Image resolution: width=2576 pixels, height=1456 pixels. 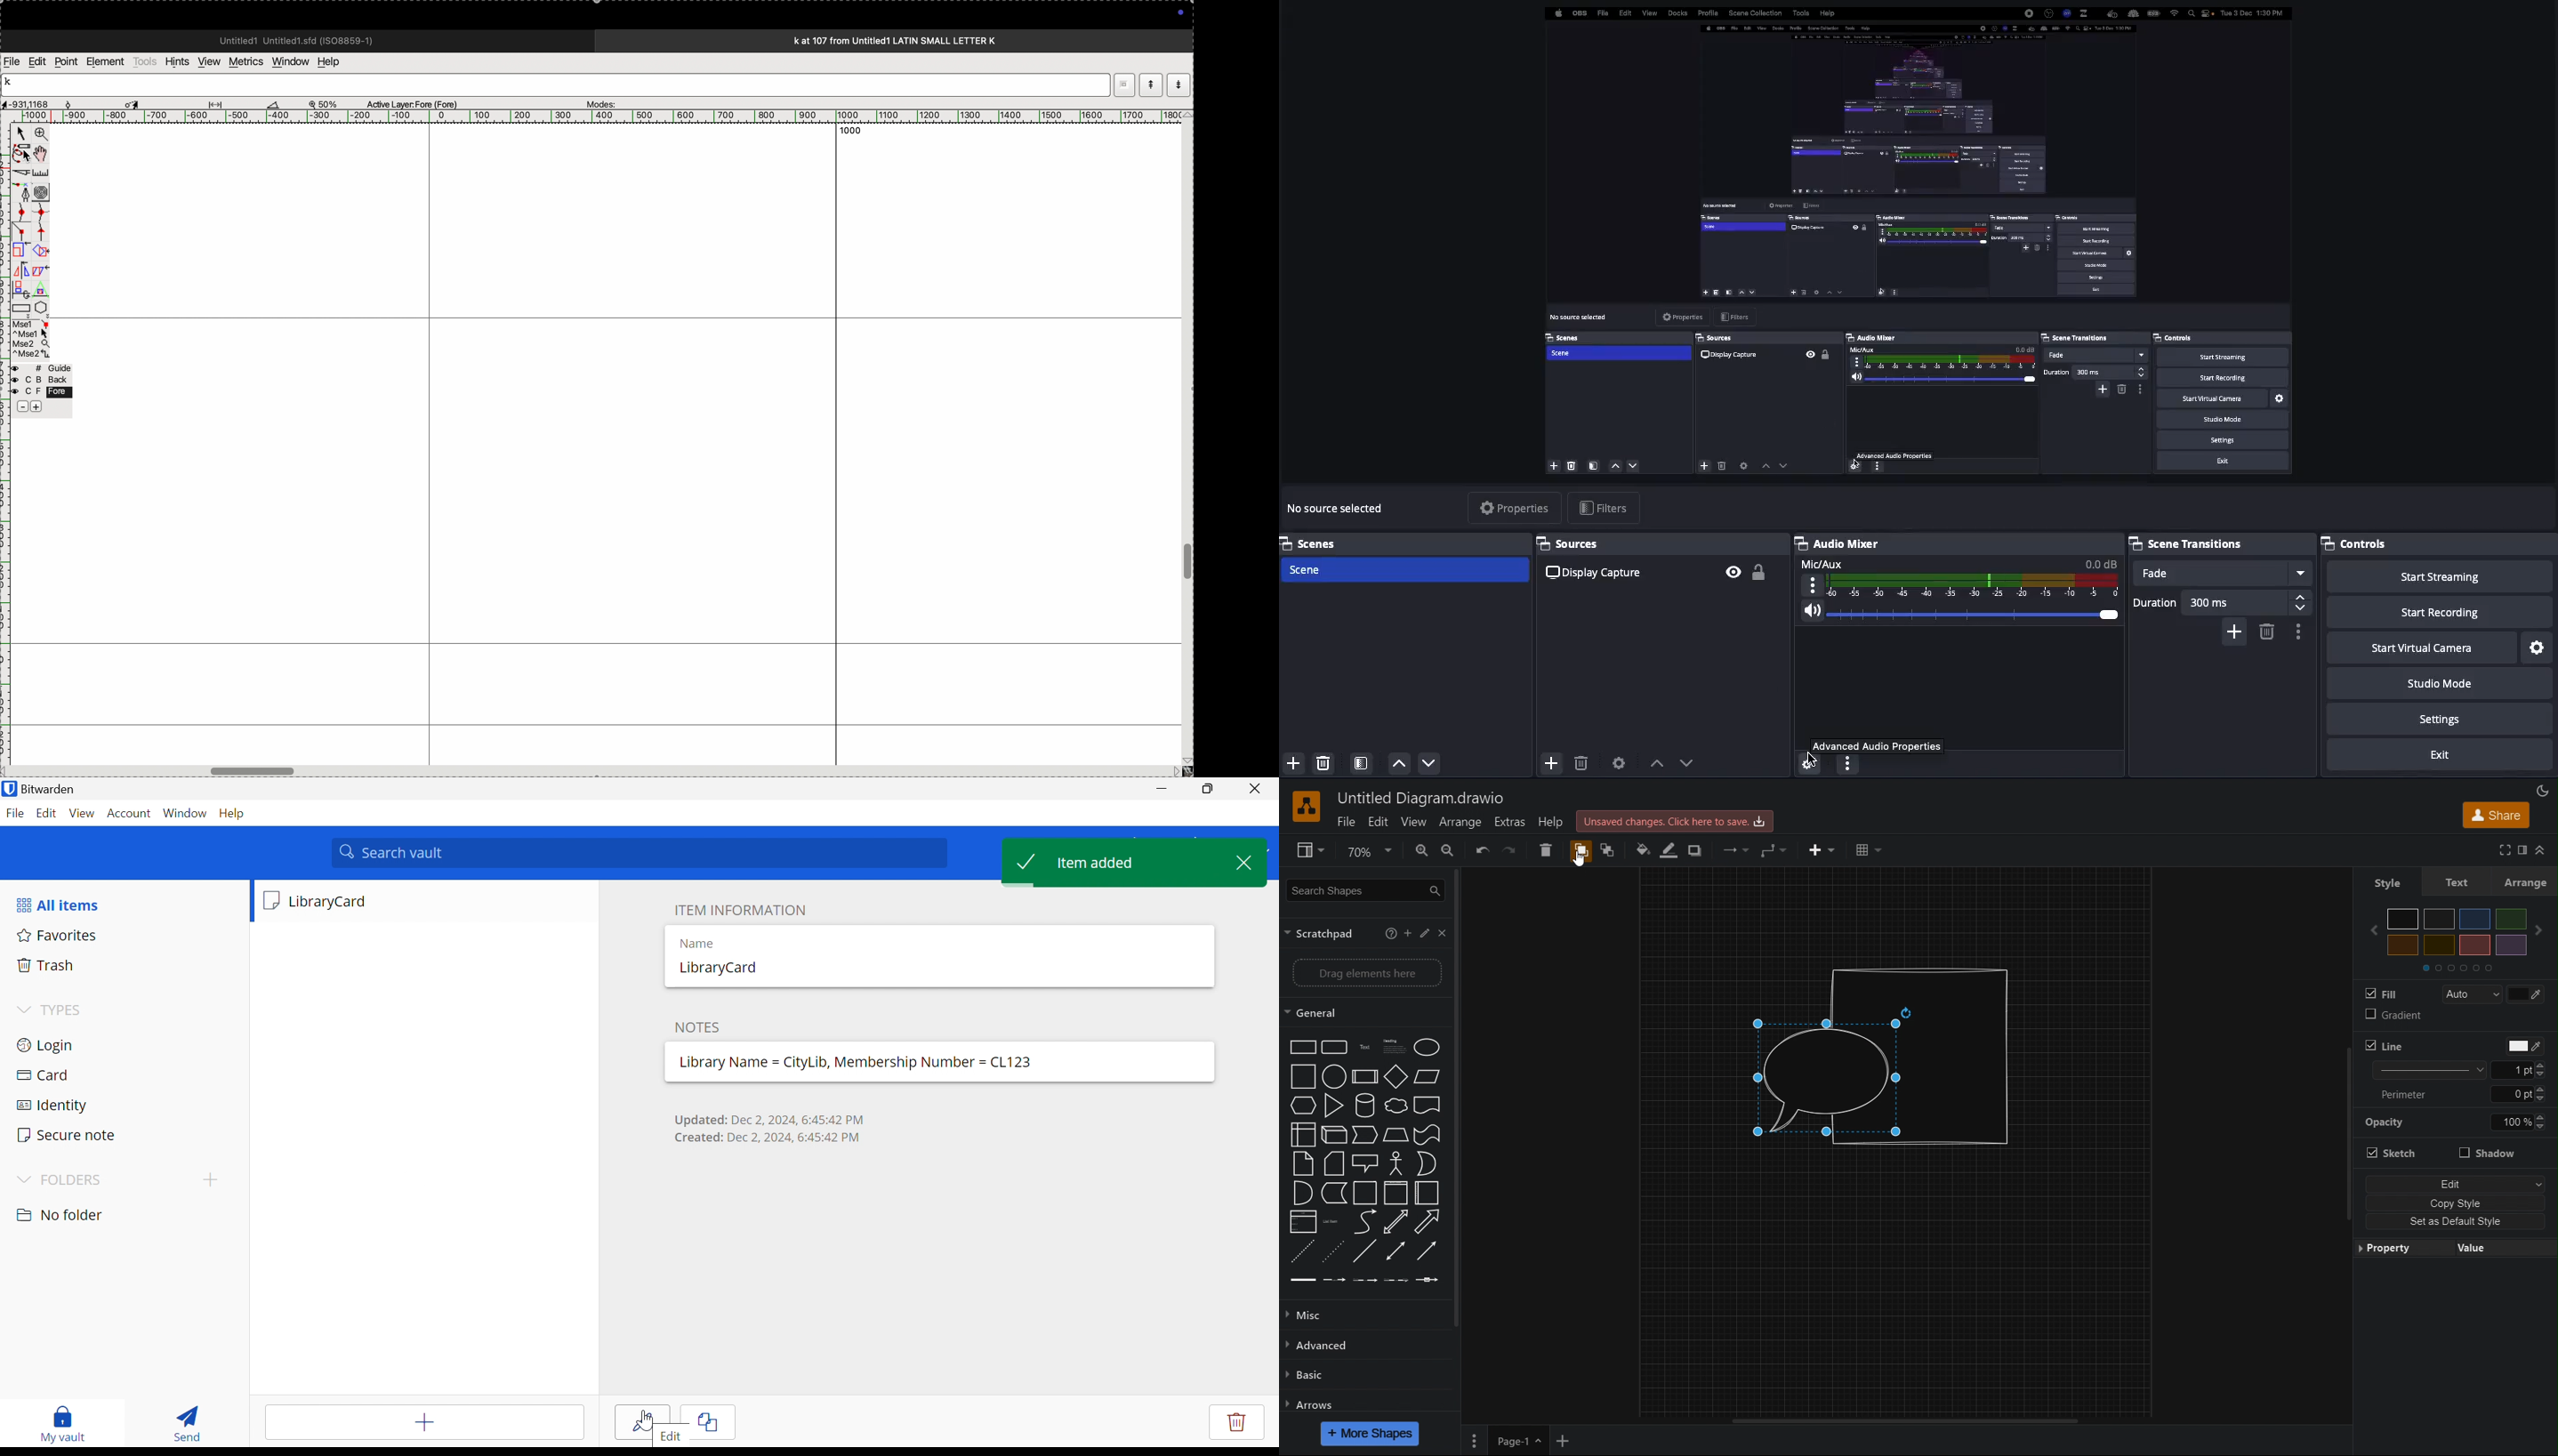 What do you see at coordinates (1329, 762) in the screenshot?
I see `delete` at bounding box center [1329, 762].